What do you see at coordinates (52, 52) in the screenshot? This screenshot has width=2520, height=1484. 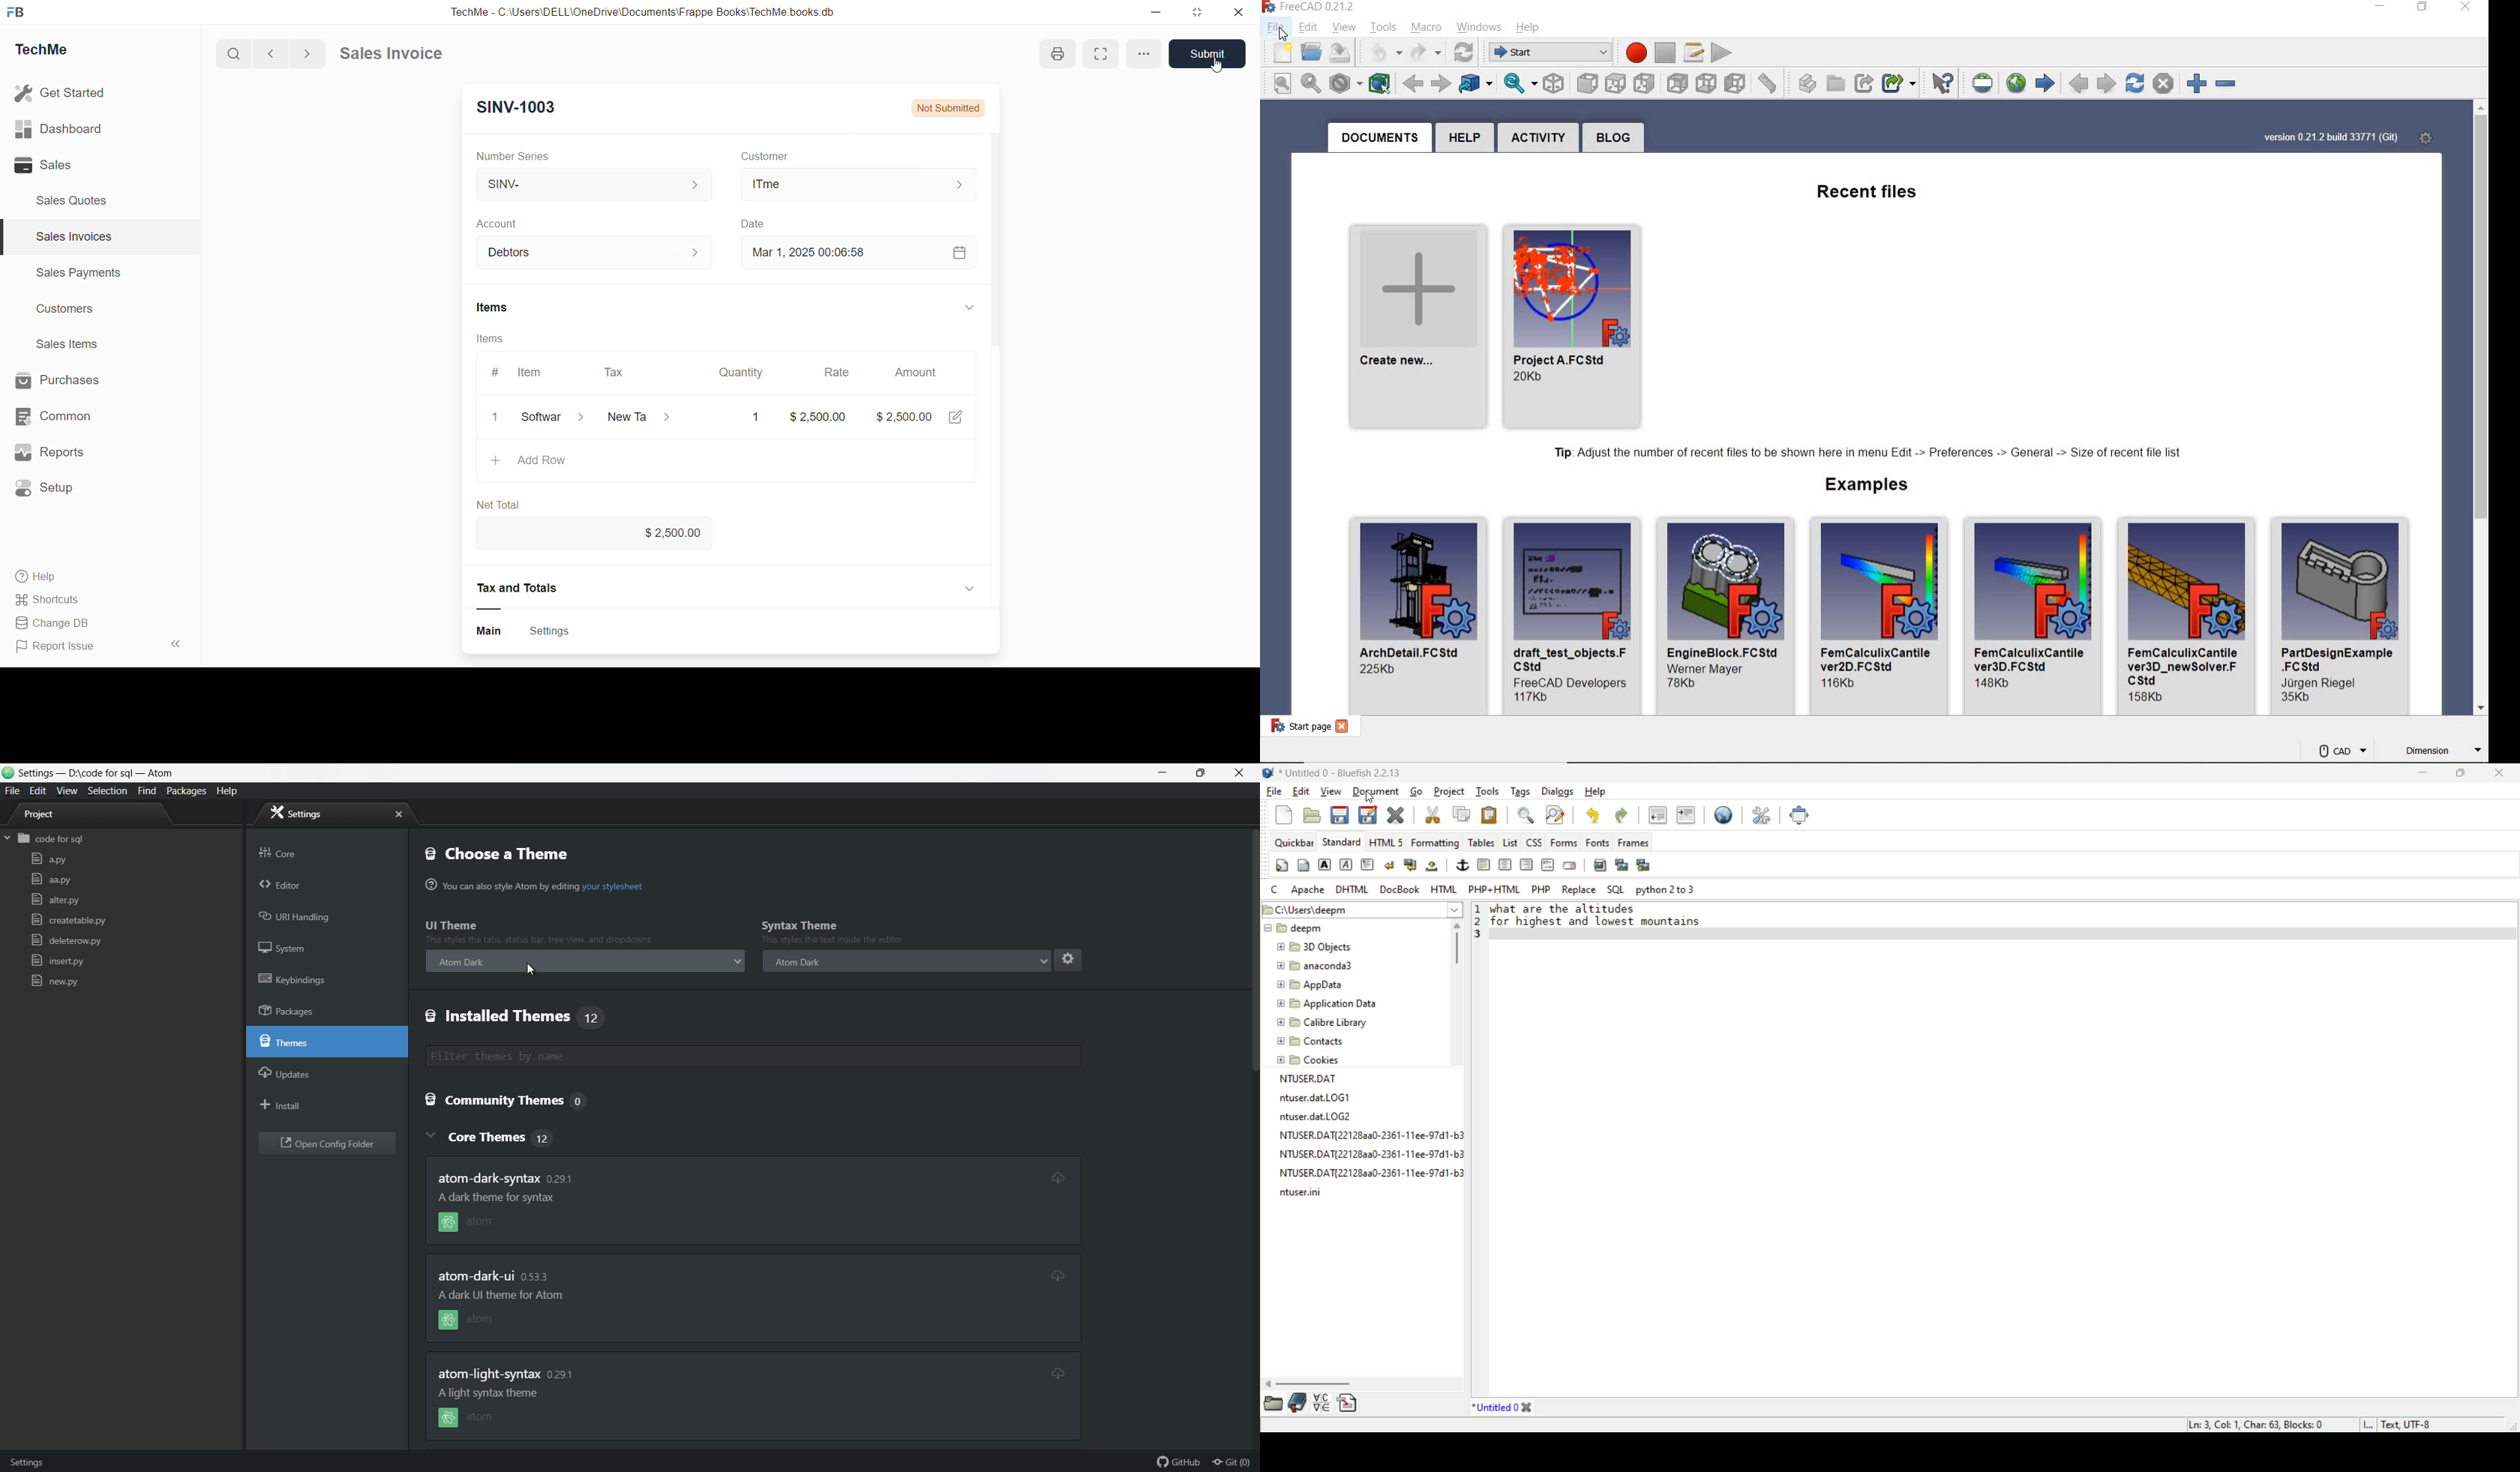 I see `TechMe` at bounding box center [52, 52].